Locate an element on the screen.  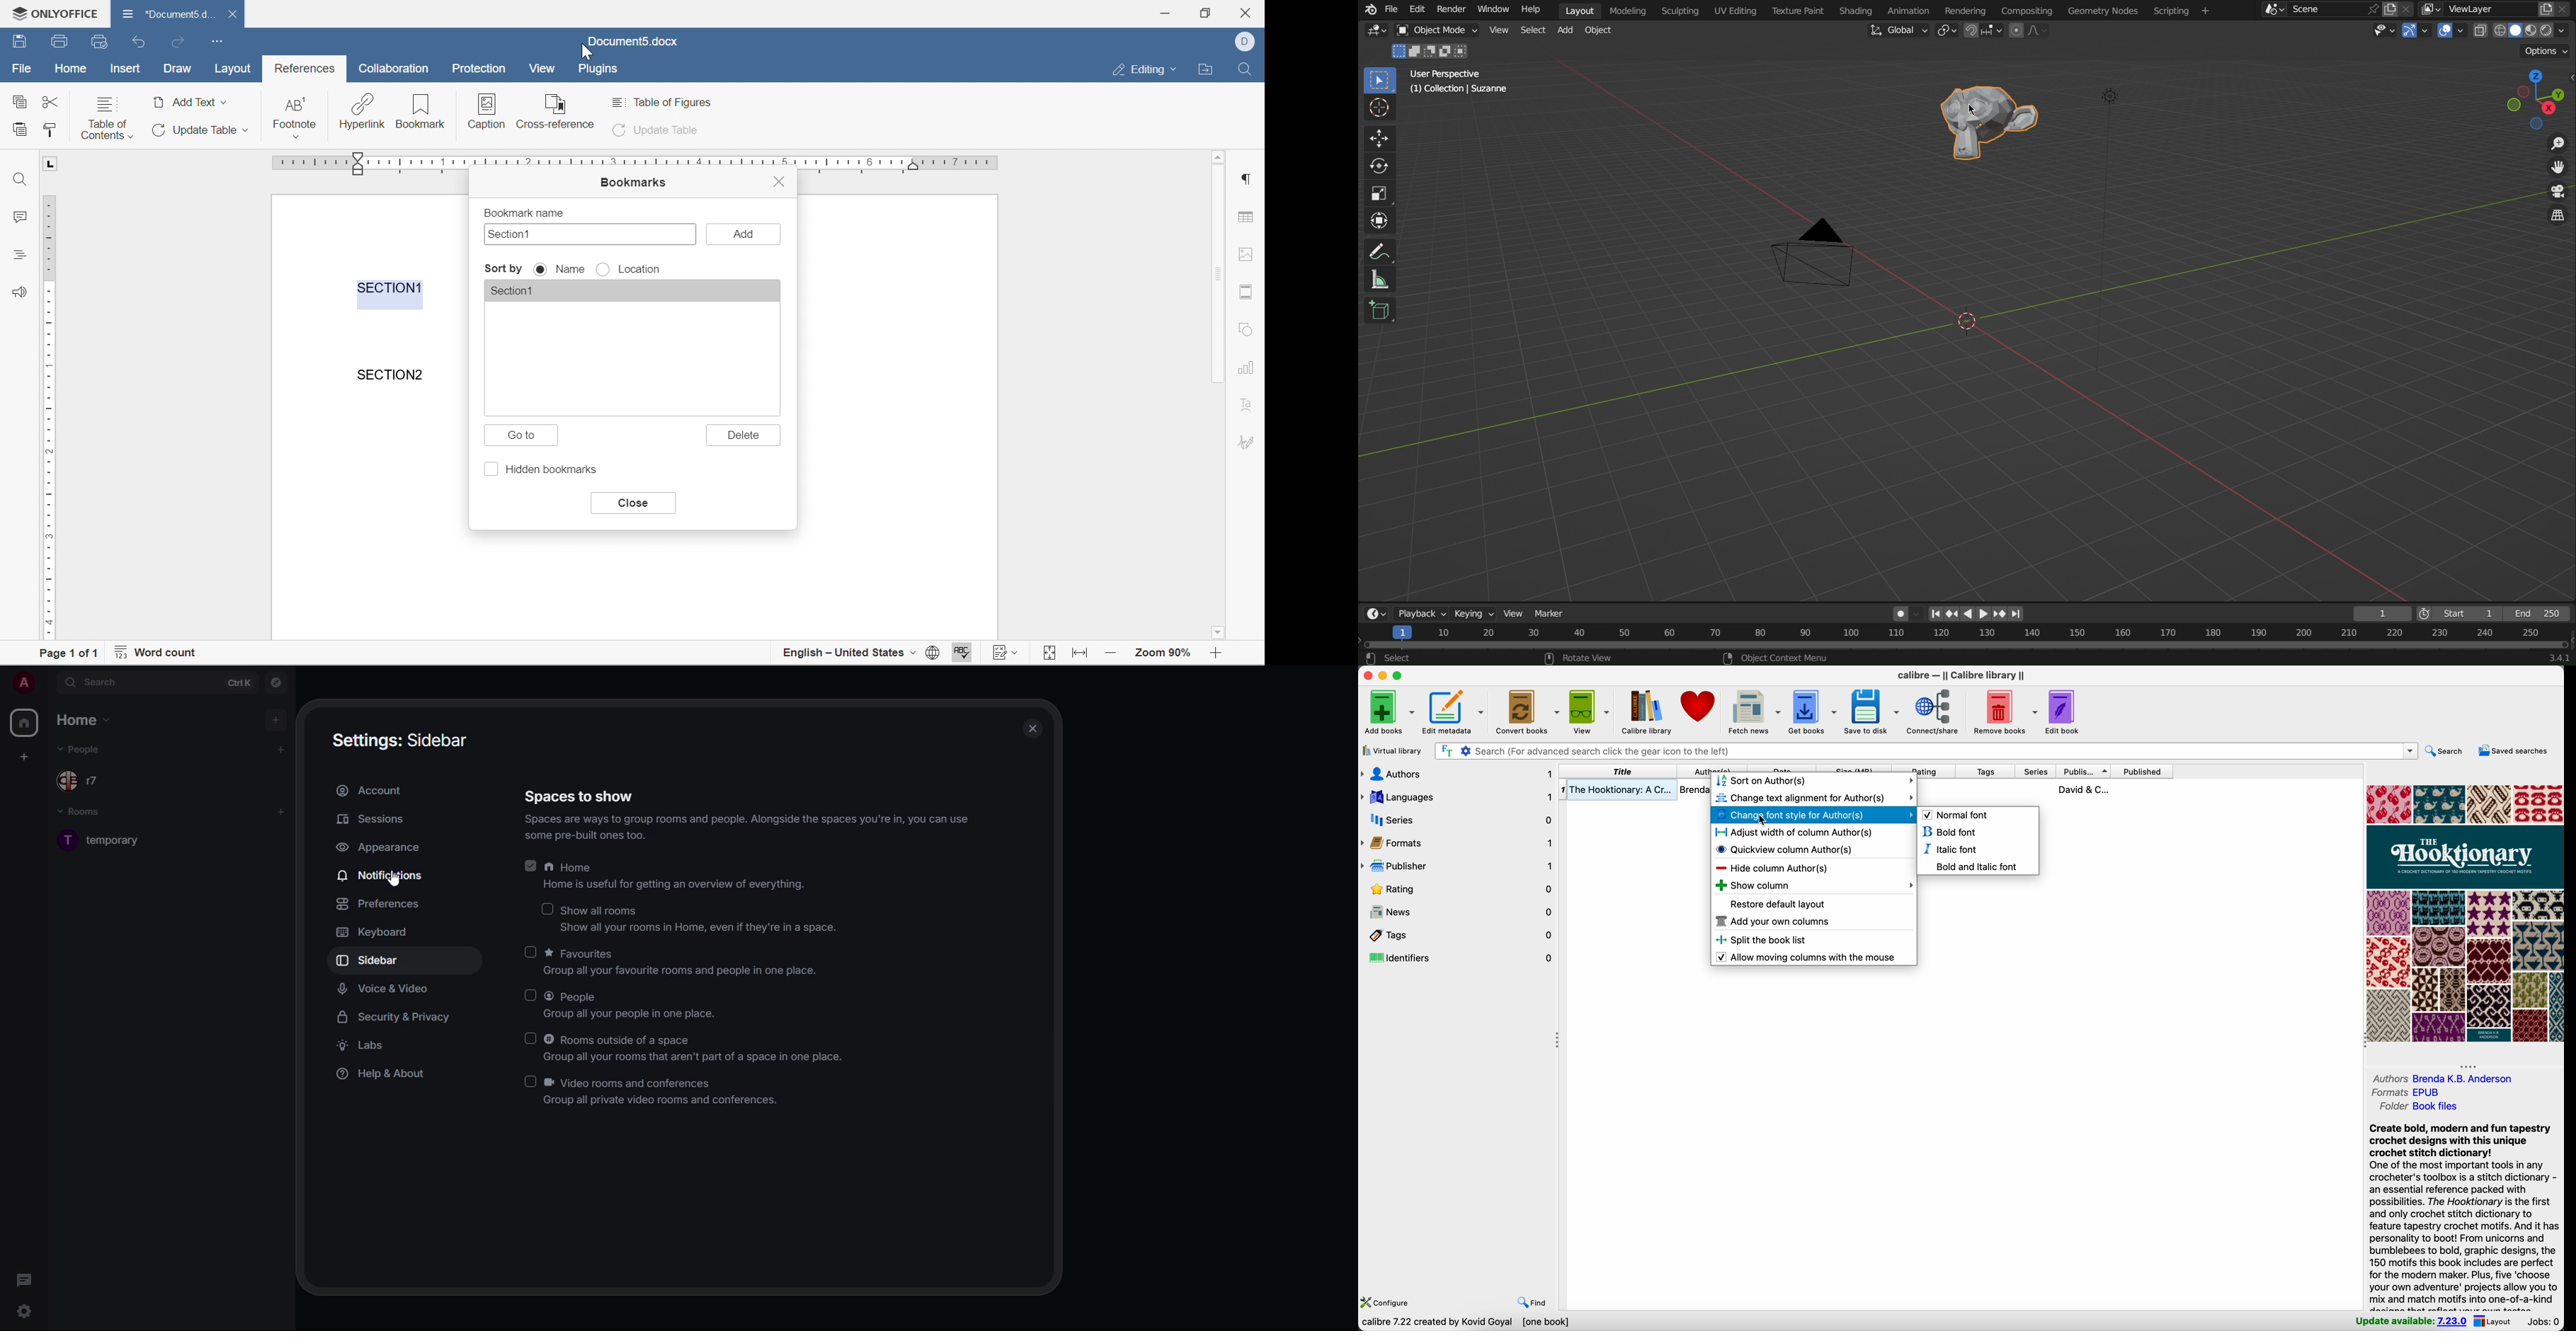
expand is located at coordinates (47, 682).